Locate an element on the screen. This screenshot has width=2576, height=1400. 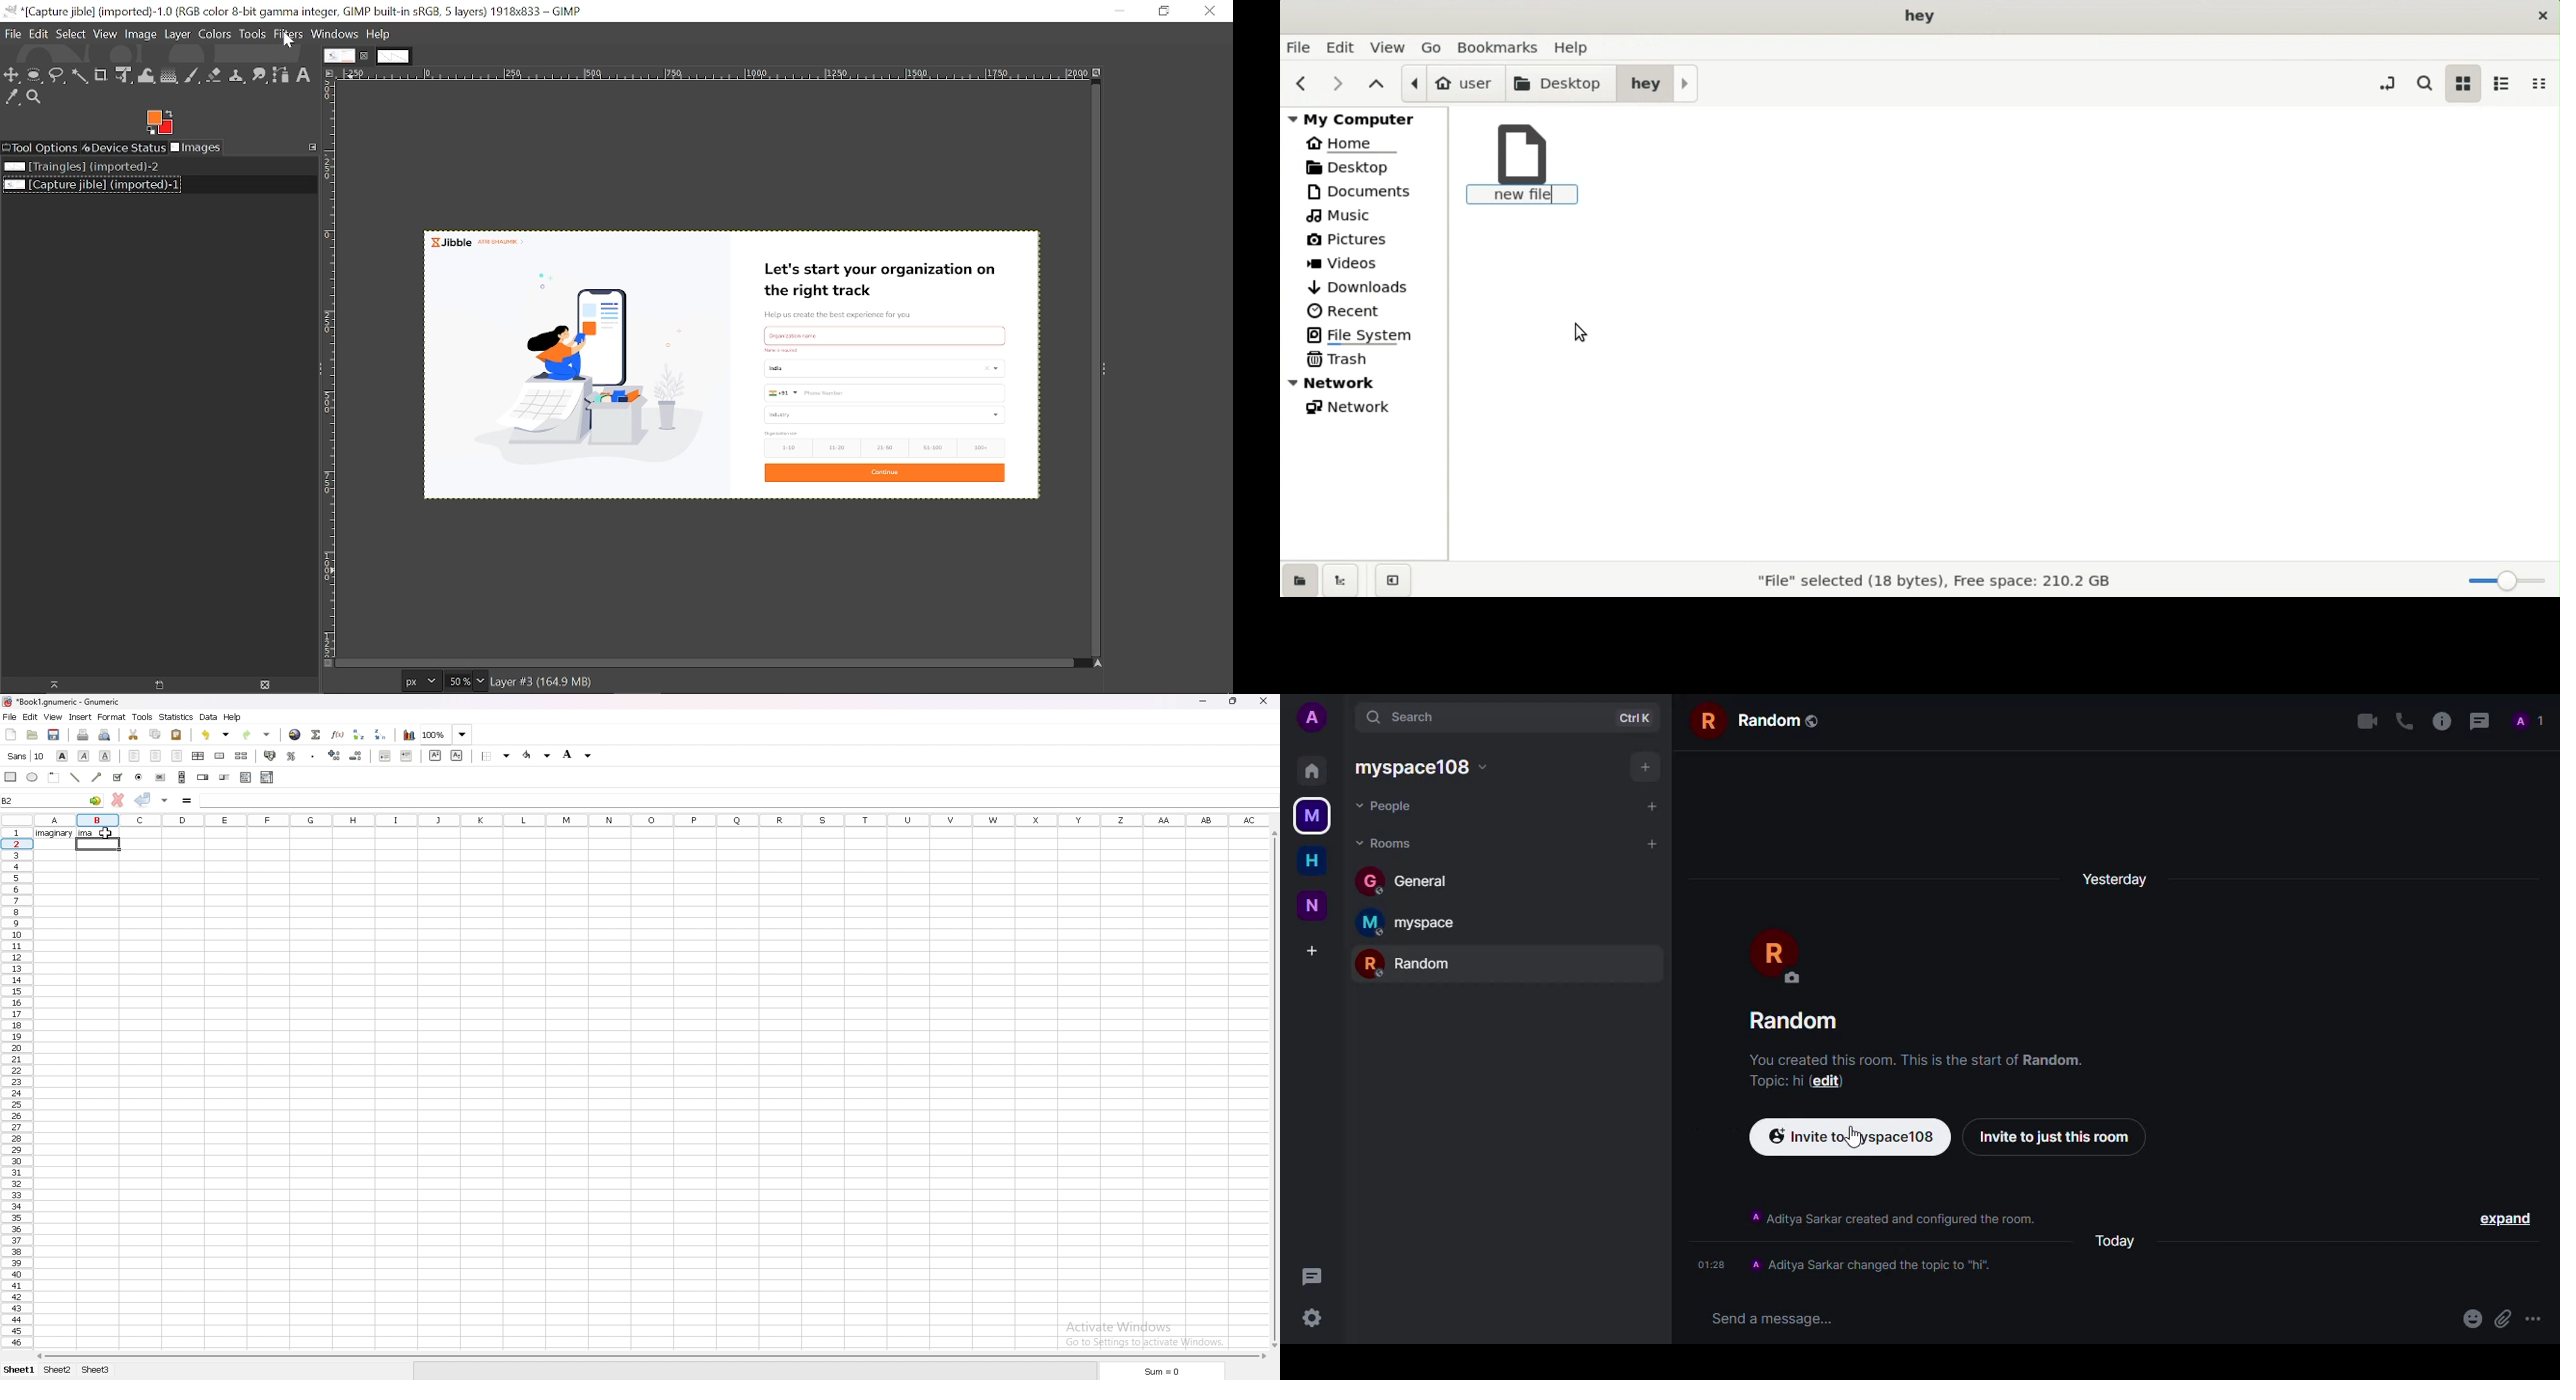
Toggle quick mask on/off is located at coordinates (326, 664).